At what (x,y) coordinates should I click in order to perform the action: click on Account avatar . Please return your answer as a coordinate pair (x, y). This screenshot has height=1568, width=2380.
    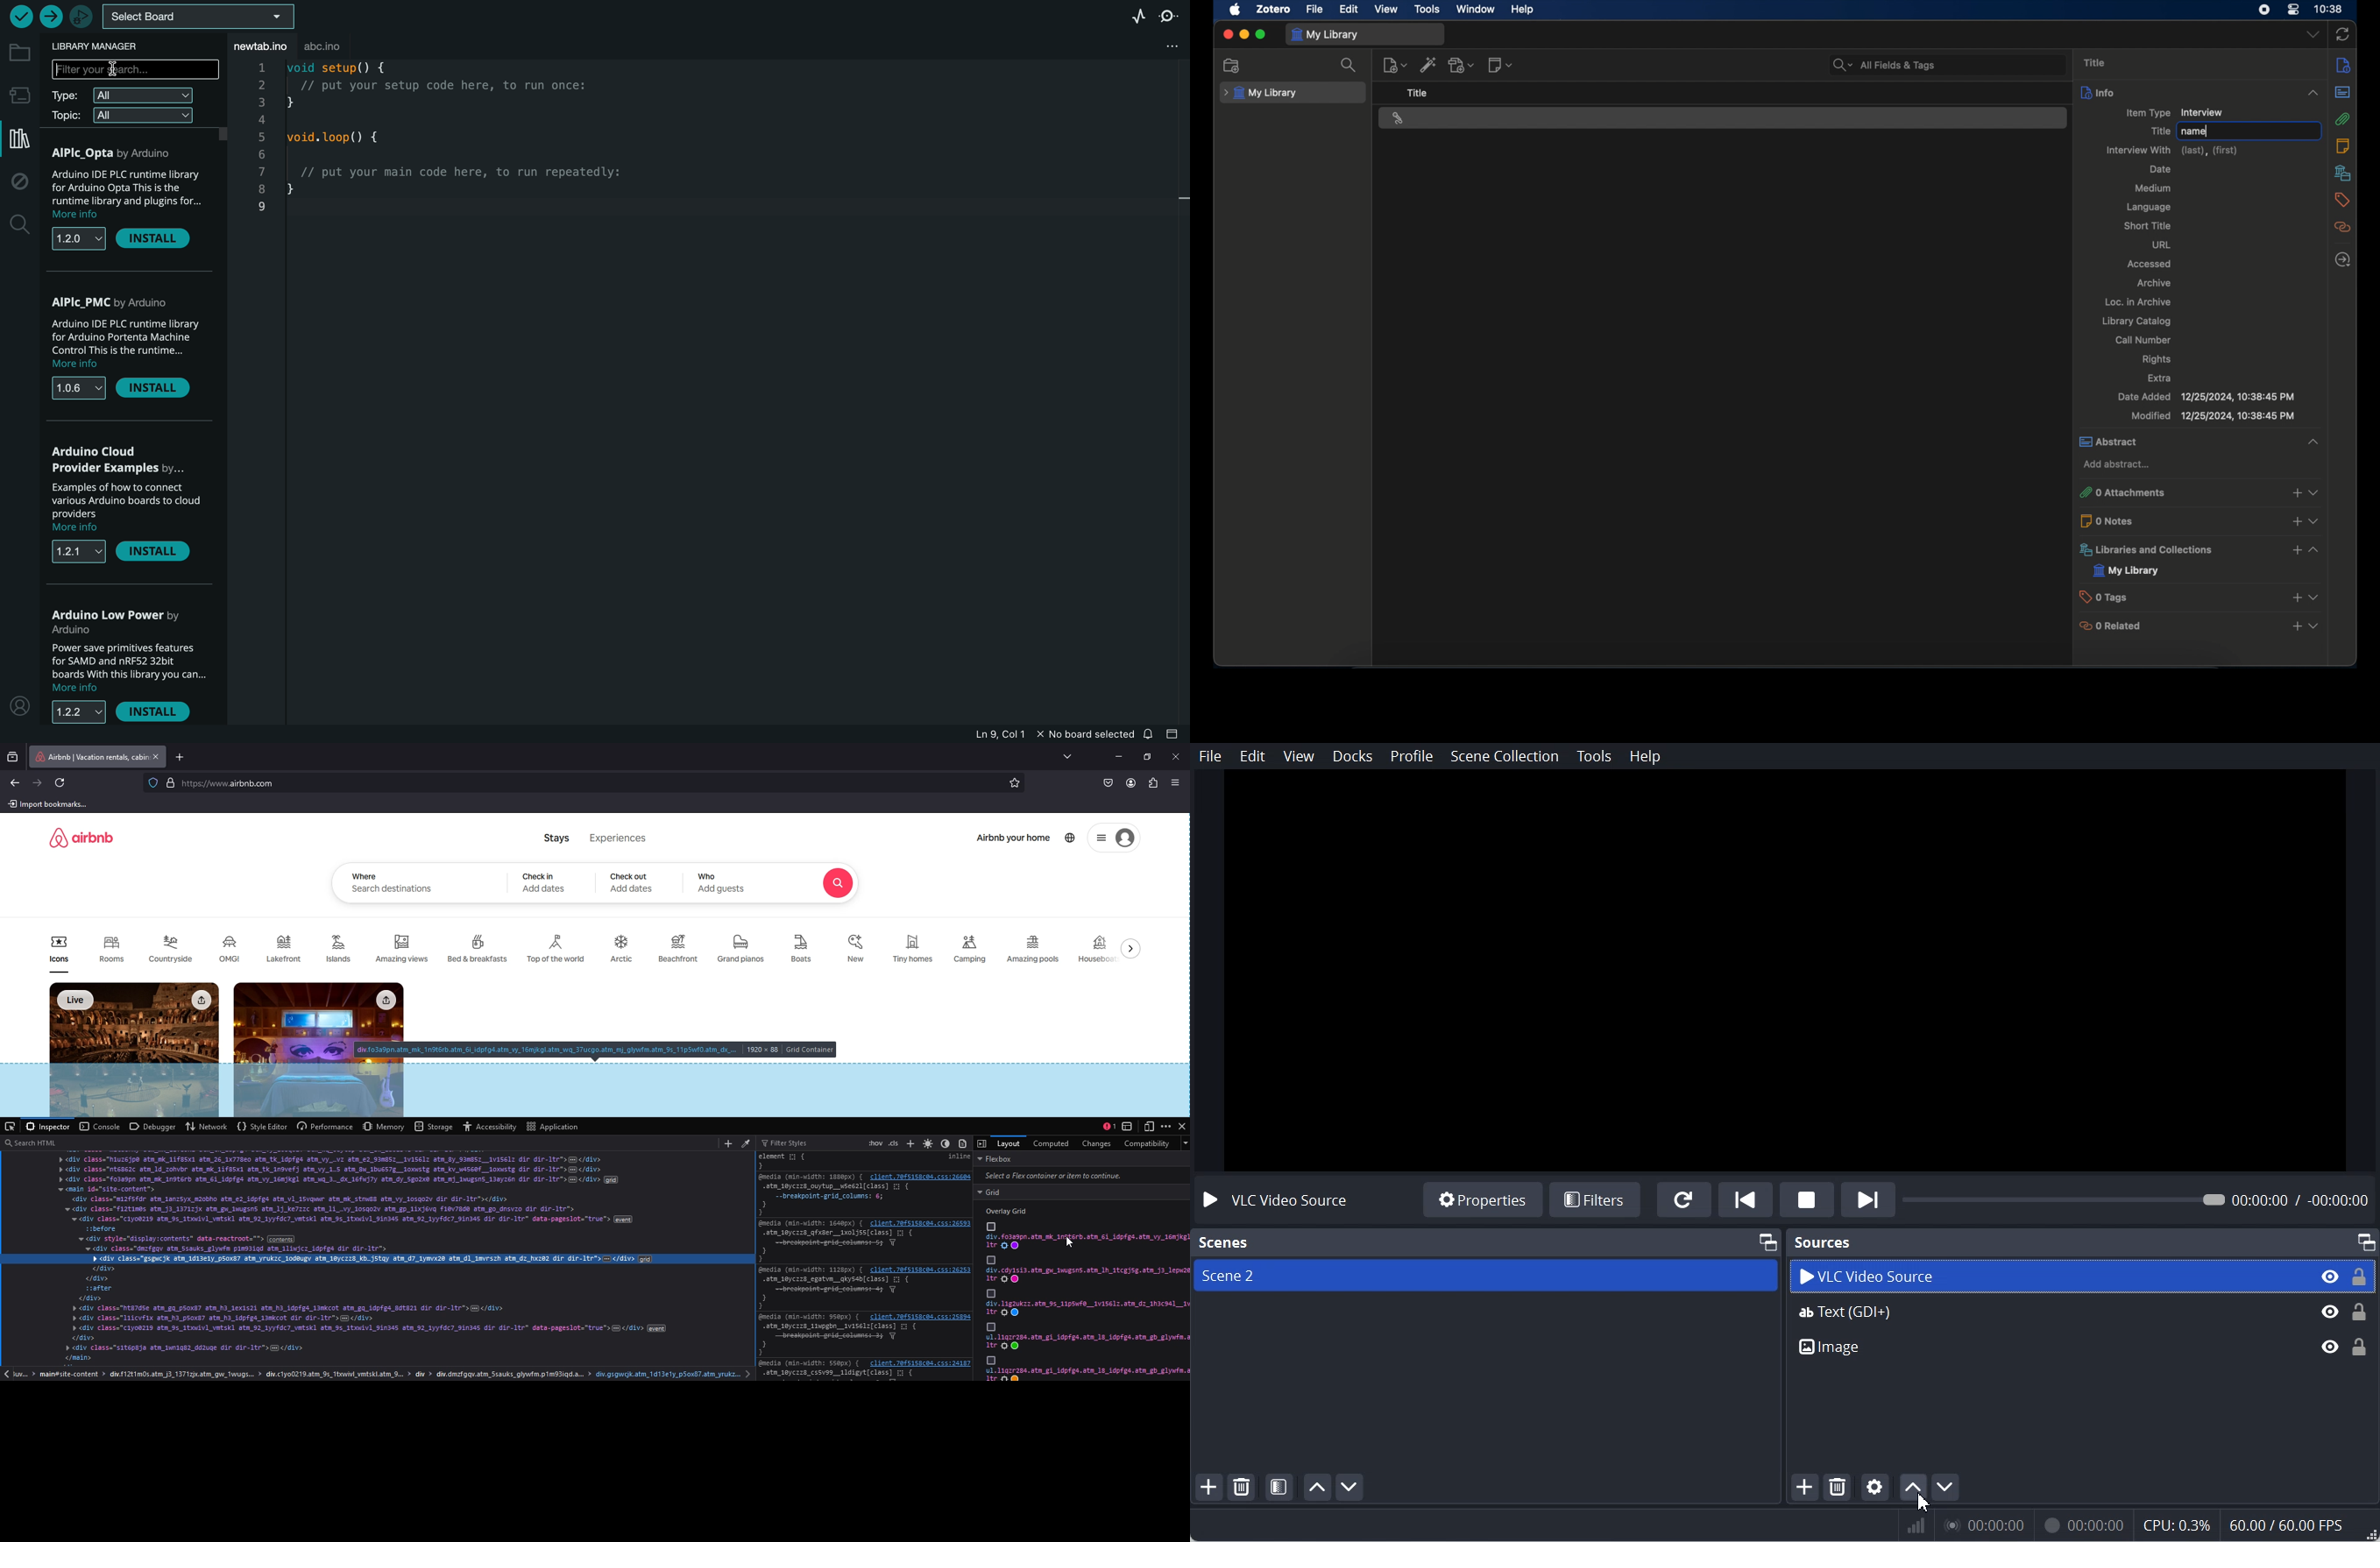
    Looking at the image, I should click on (1125, 838).